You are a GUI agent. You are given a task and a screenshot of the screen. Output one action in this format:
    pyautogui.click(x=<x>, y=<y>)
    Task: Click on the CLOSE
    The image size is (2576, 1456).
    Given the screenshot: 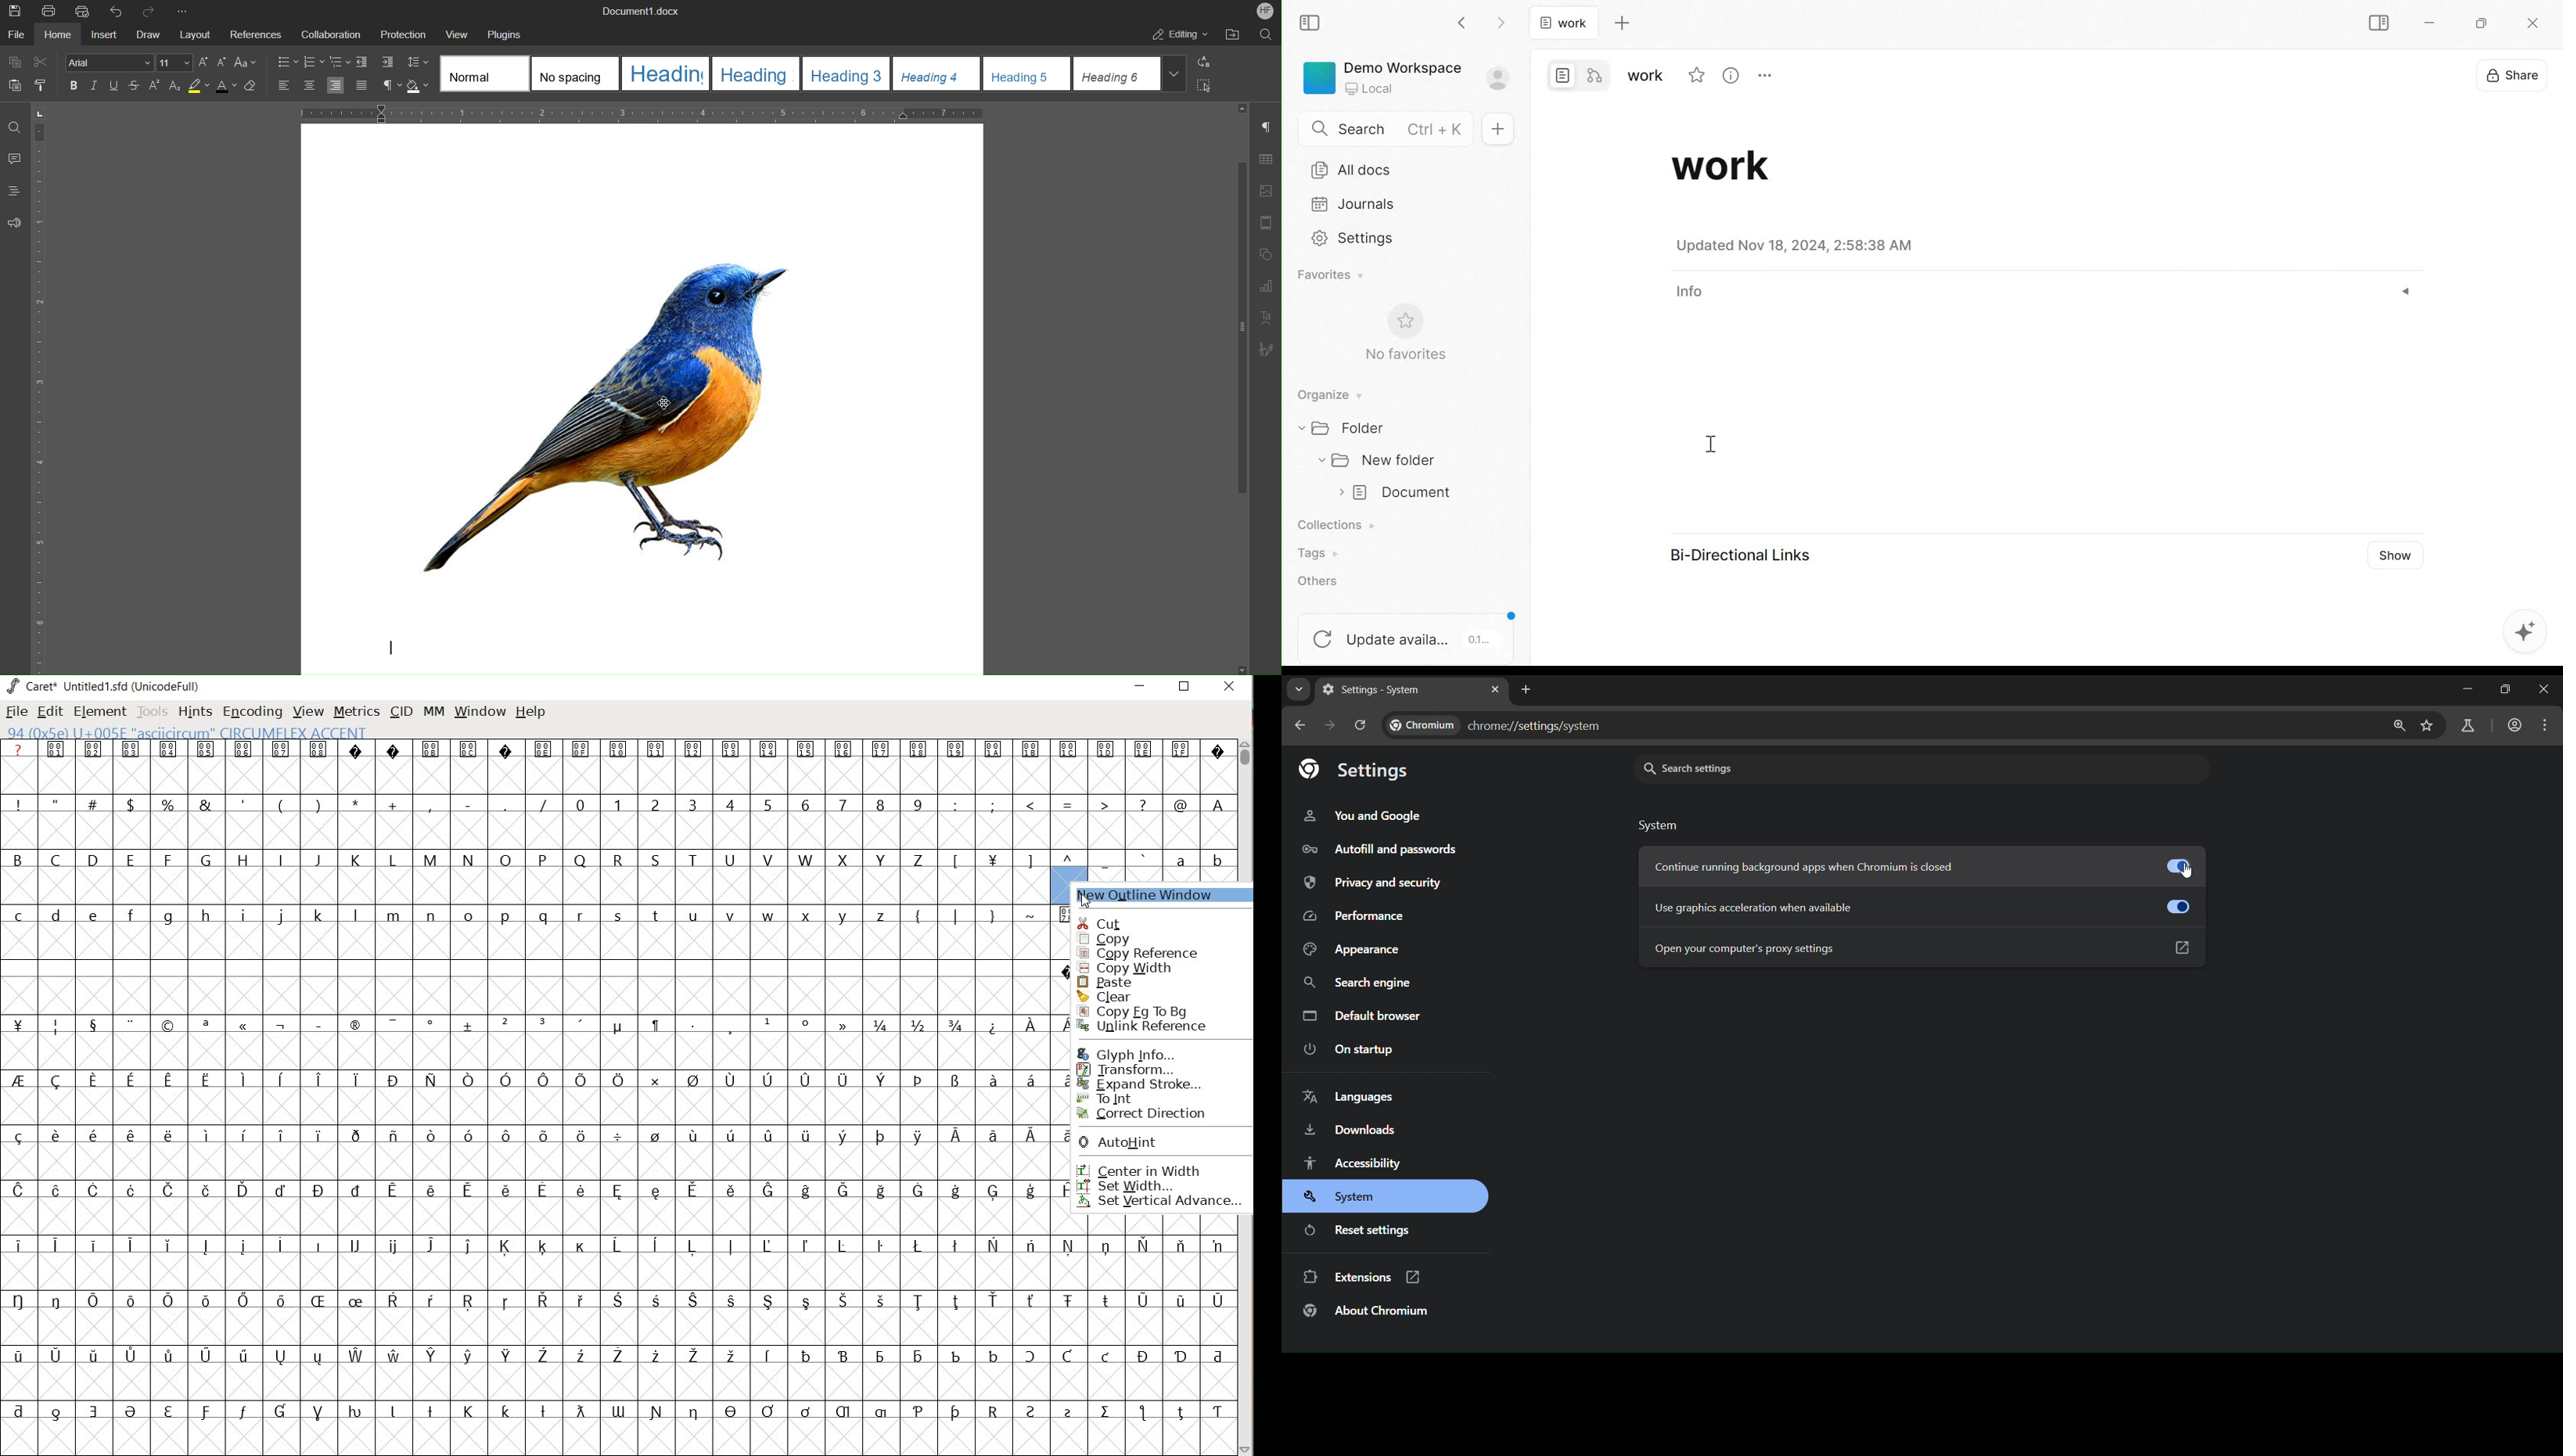 What is the action you would take?
    pyautogui.click(x=1228, y=687)
    